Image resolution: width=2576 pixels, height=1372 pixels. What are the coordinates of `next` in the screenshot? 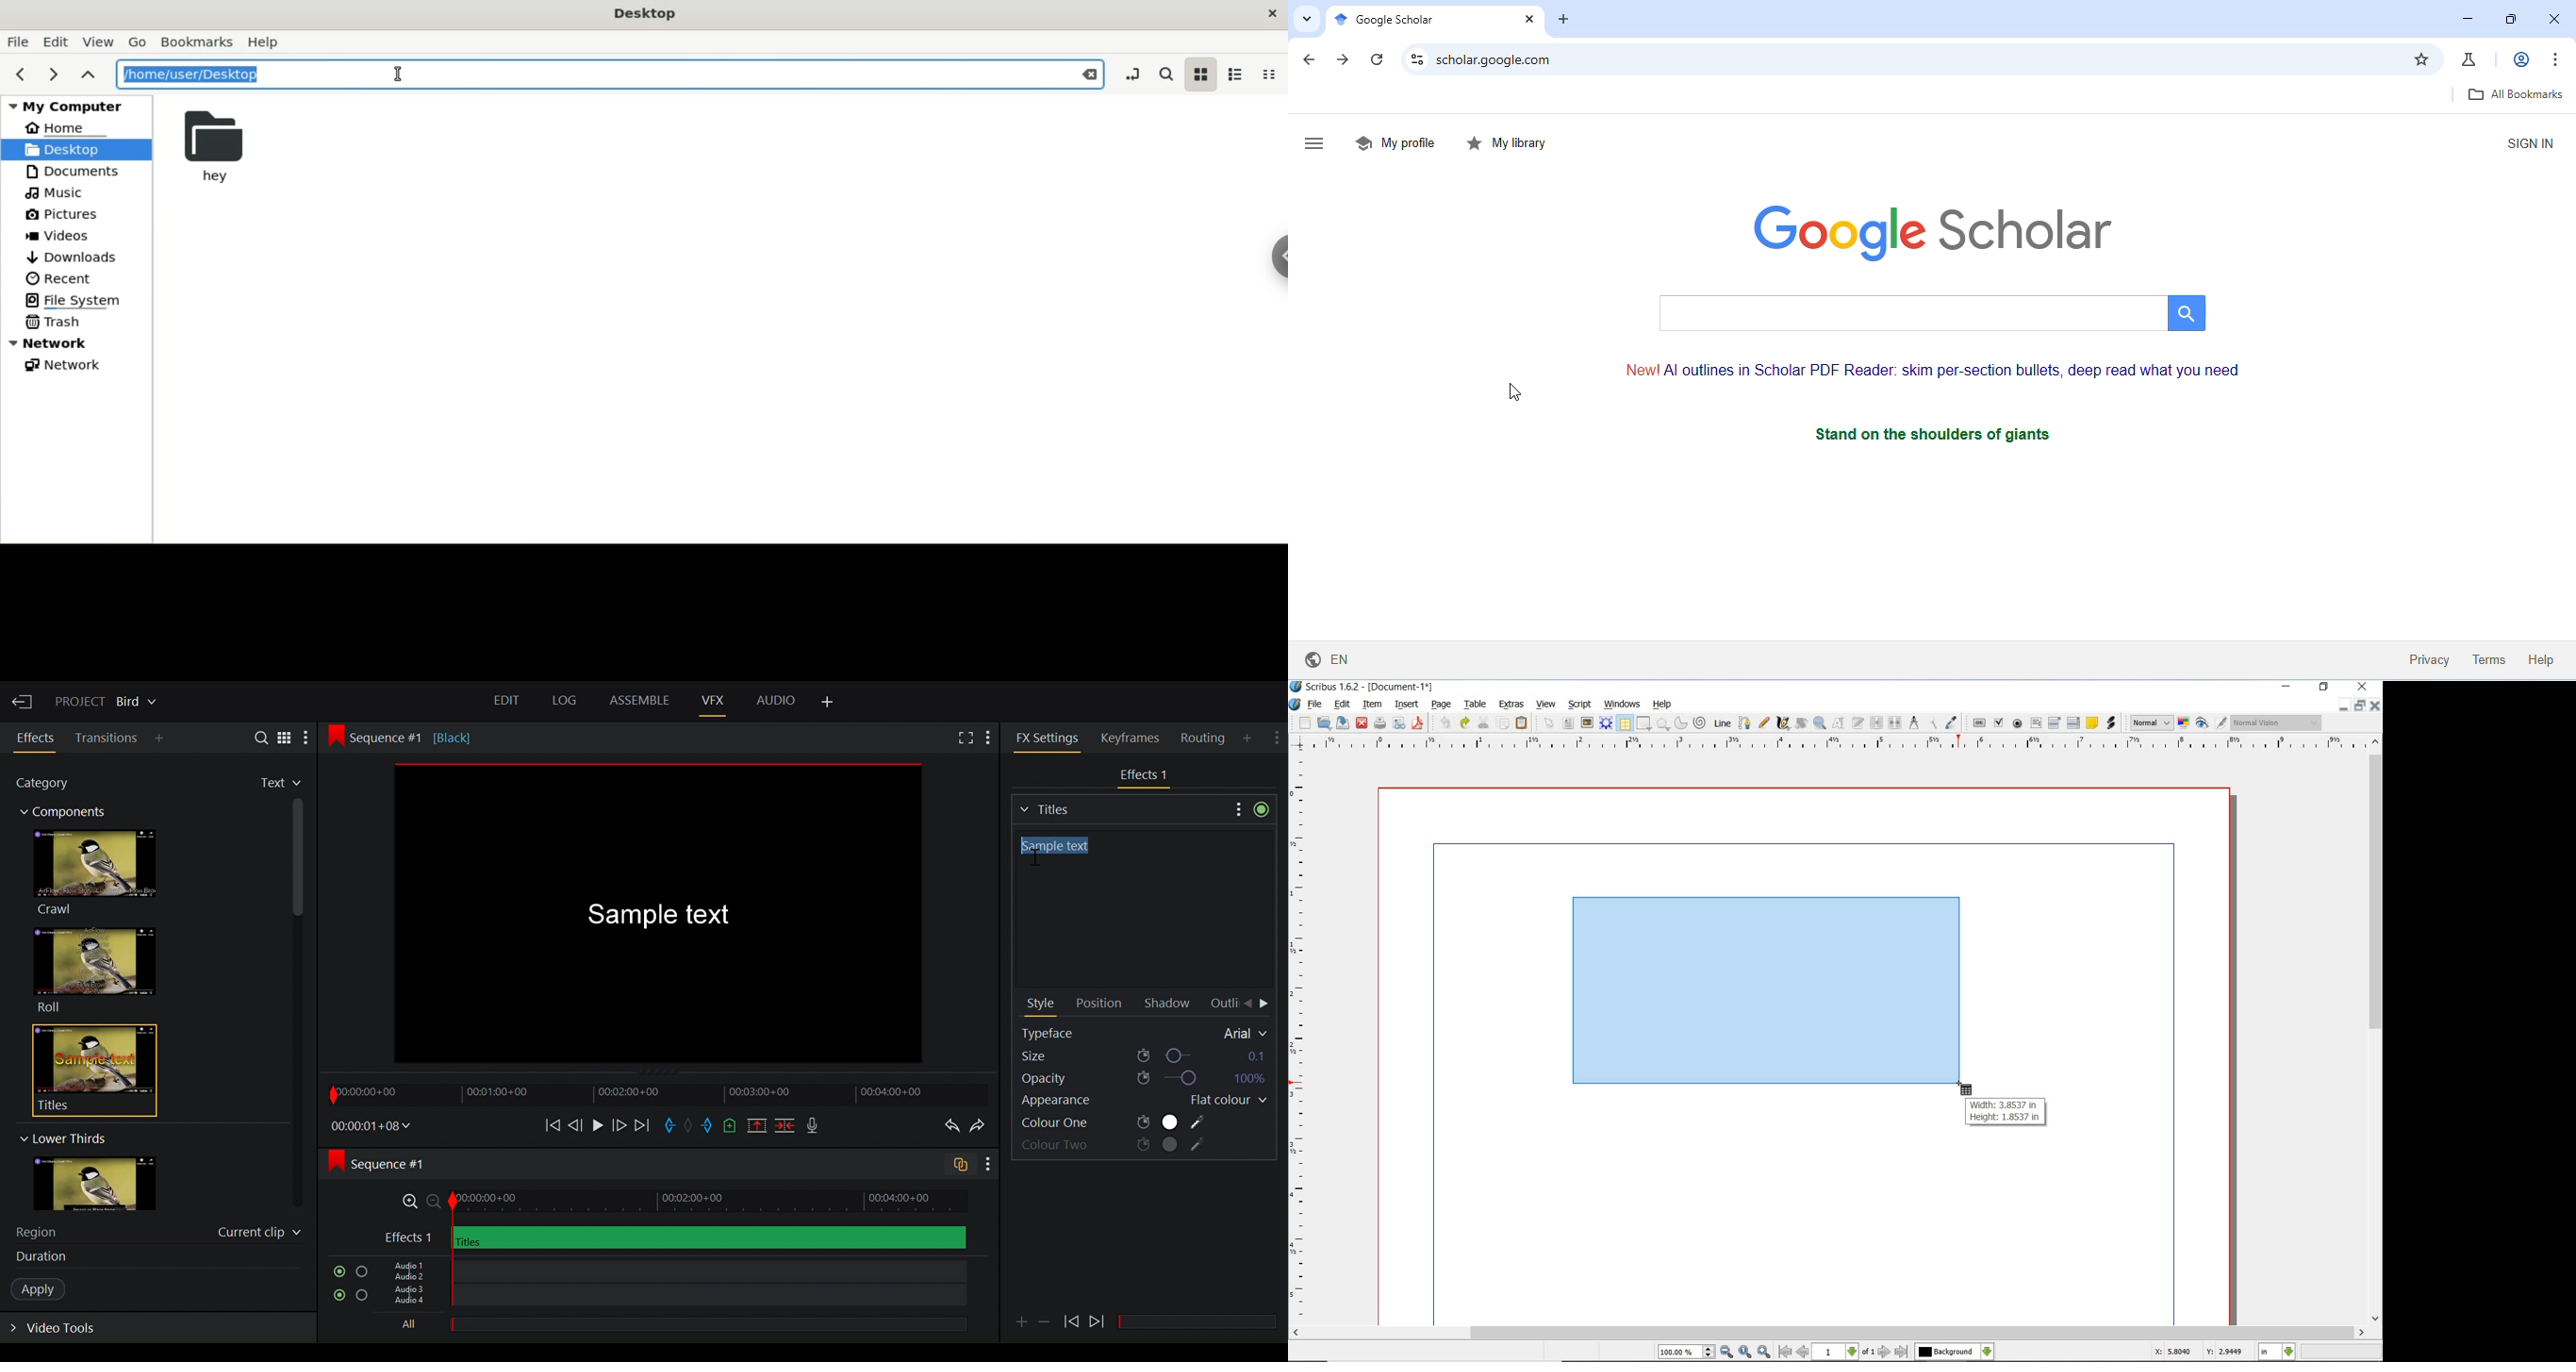 It's located at (50, 77).